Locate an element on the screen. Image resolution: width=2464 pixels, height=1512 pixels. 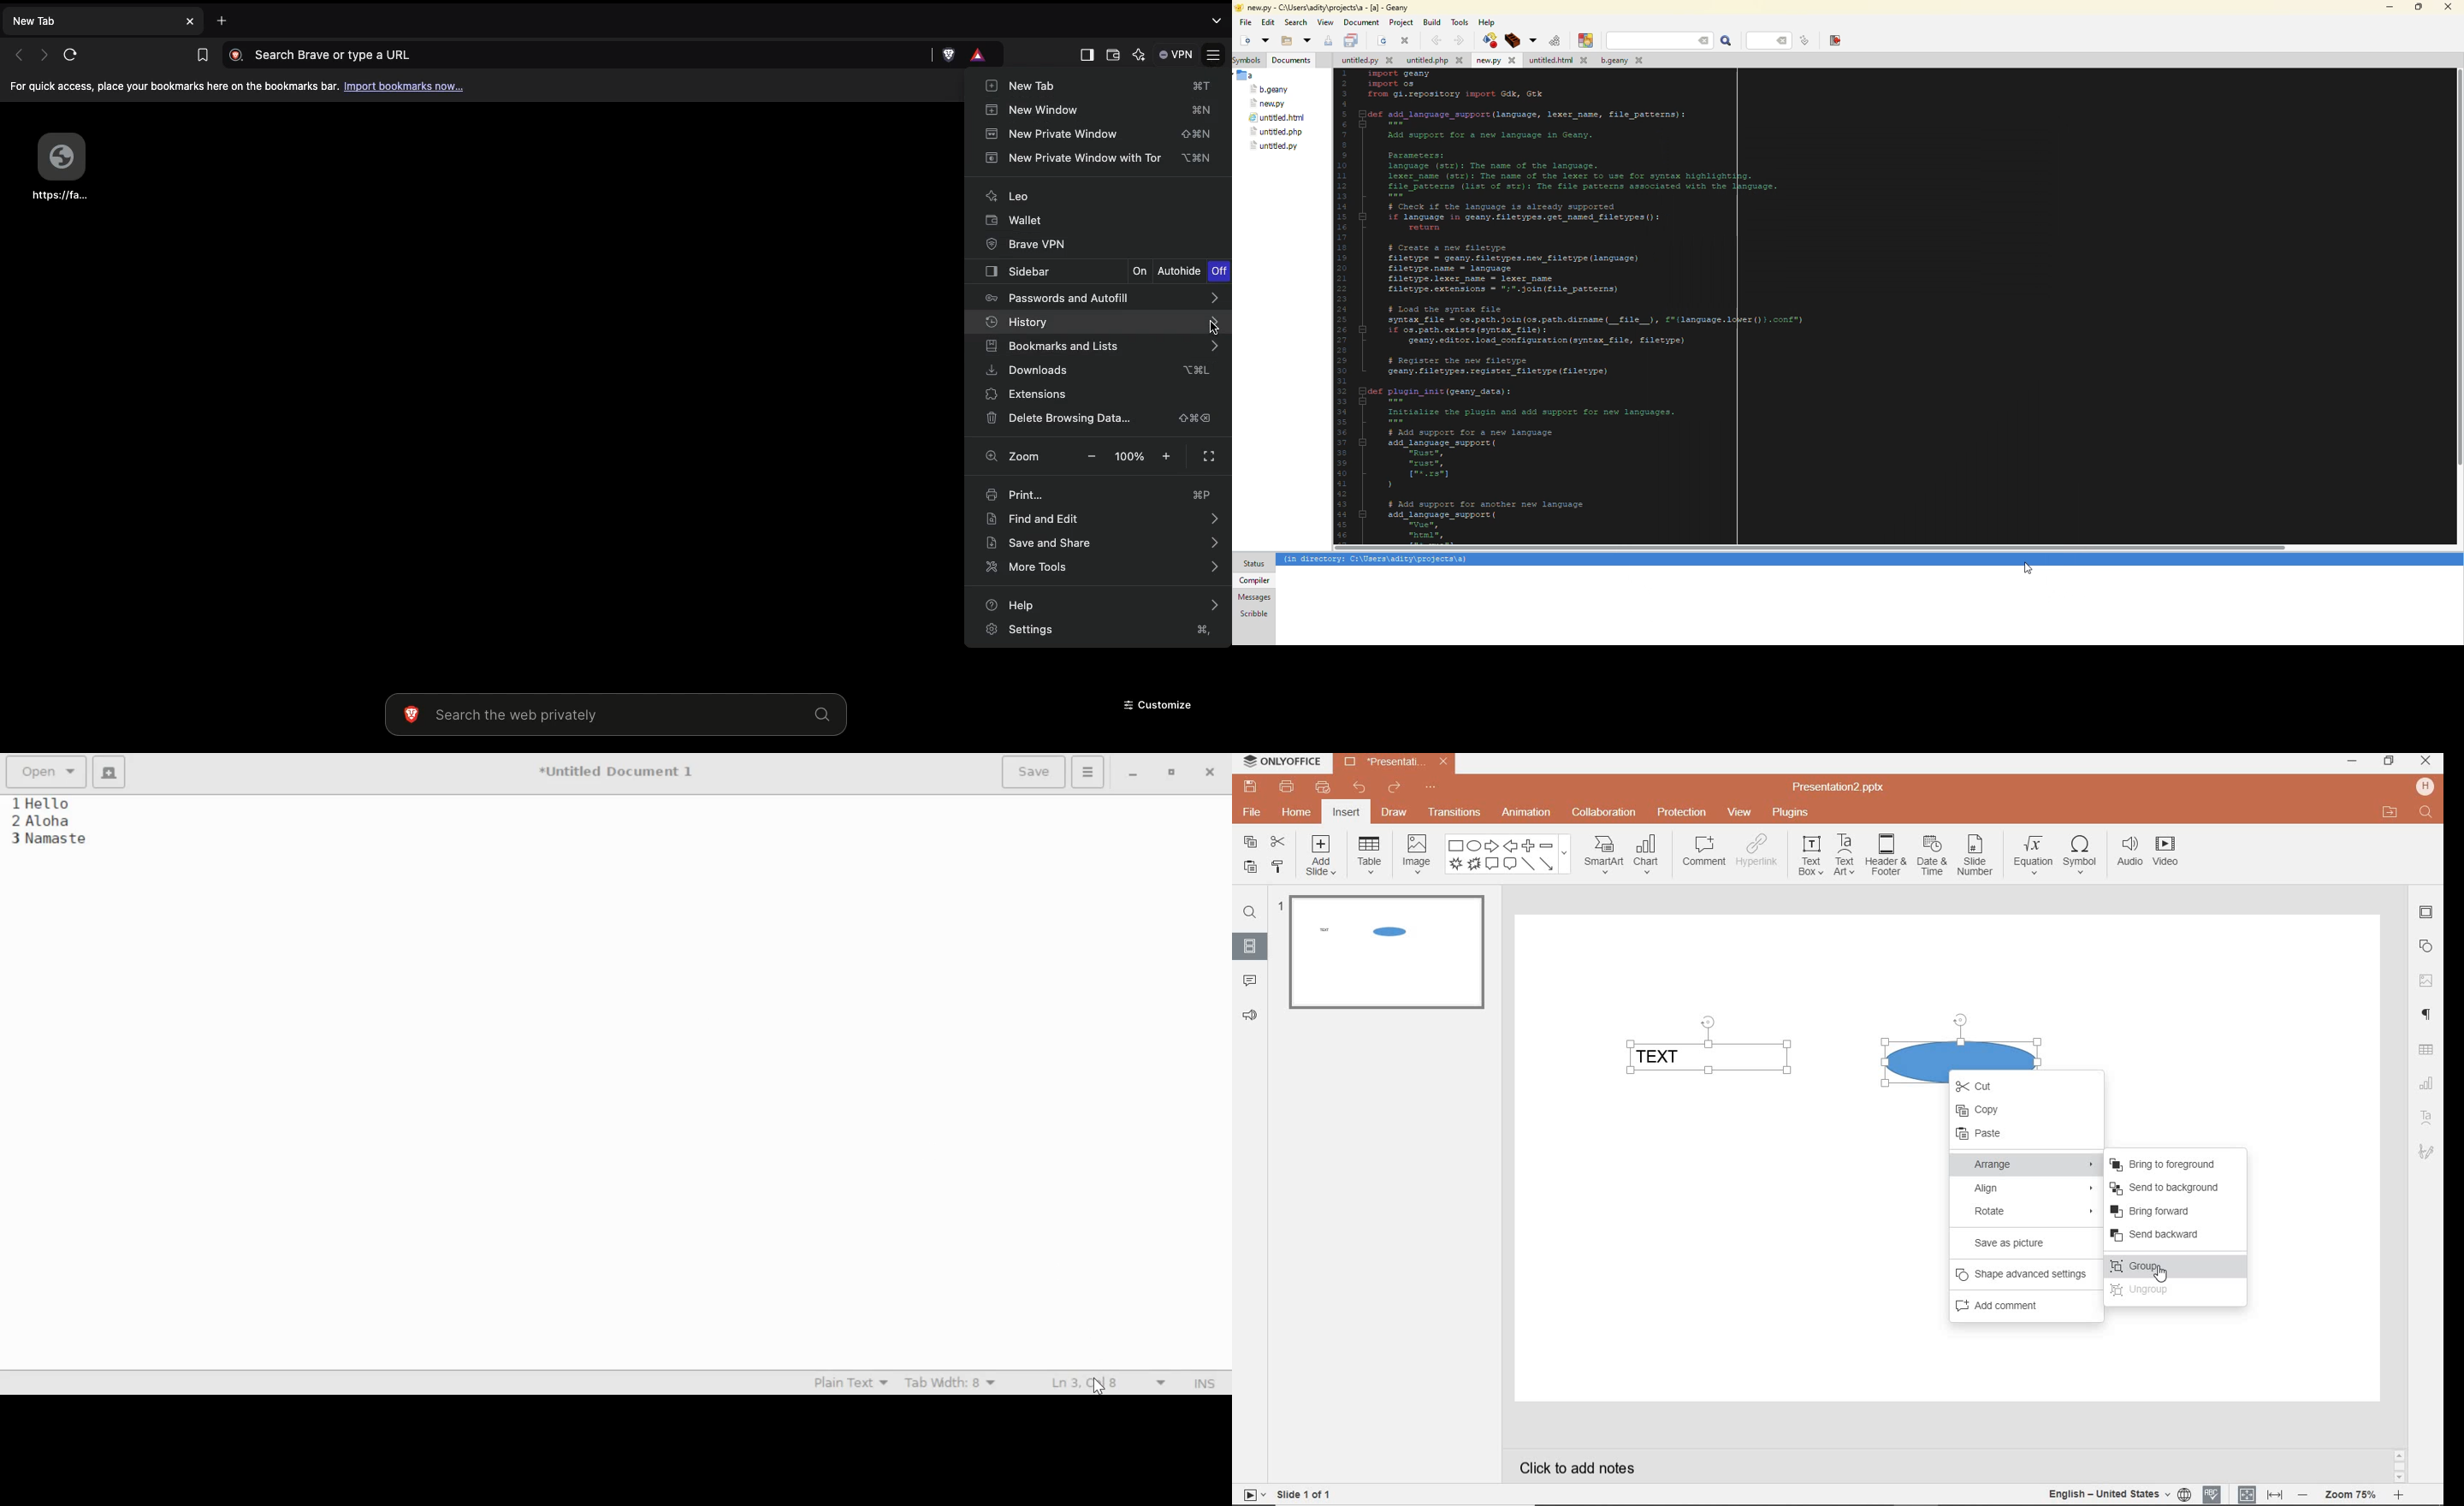
customize quick access toolbar is located at coordinates (1430, 788).